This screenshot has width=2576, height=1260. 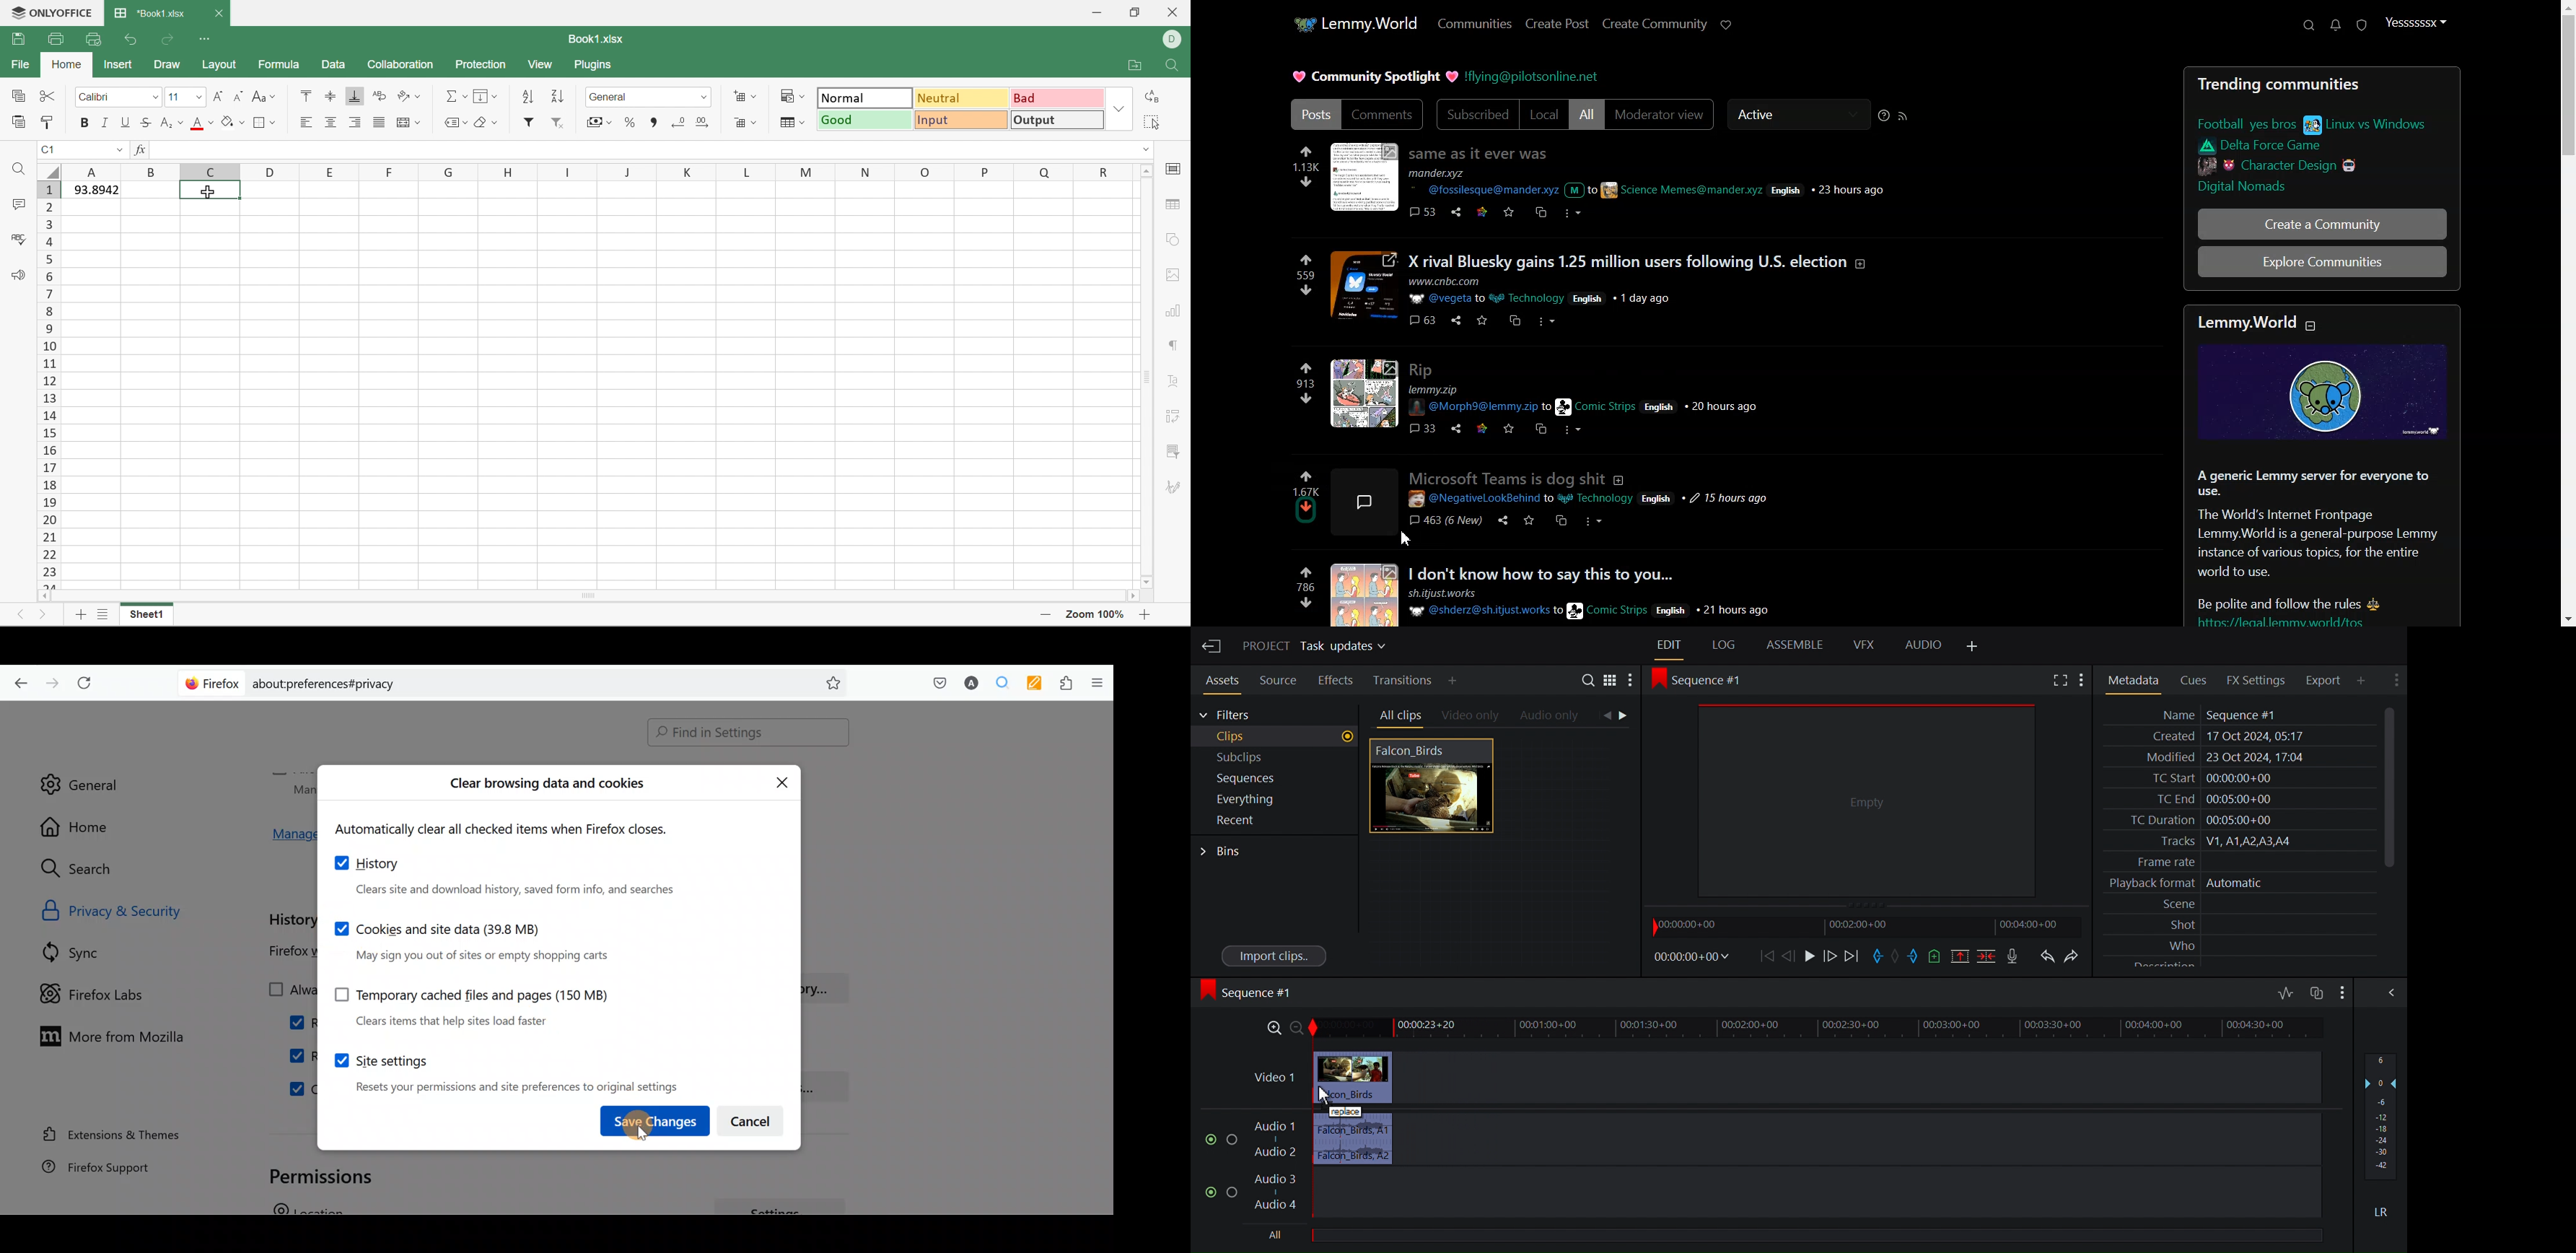 What do you see at coordinates (105, 122) in the screenshot?
I see `Italic` at bounding box center [105, 122].